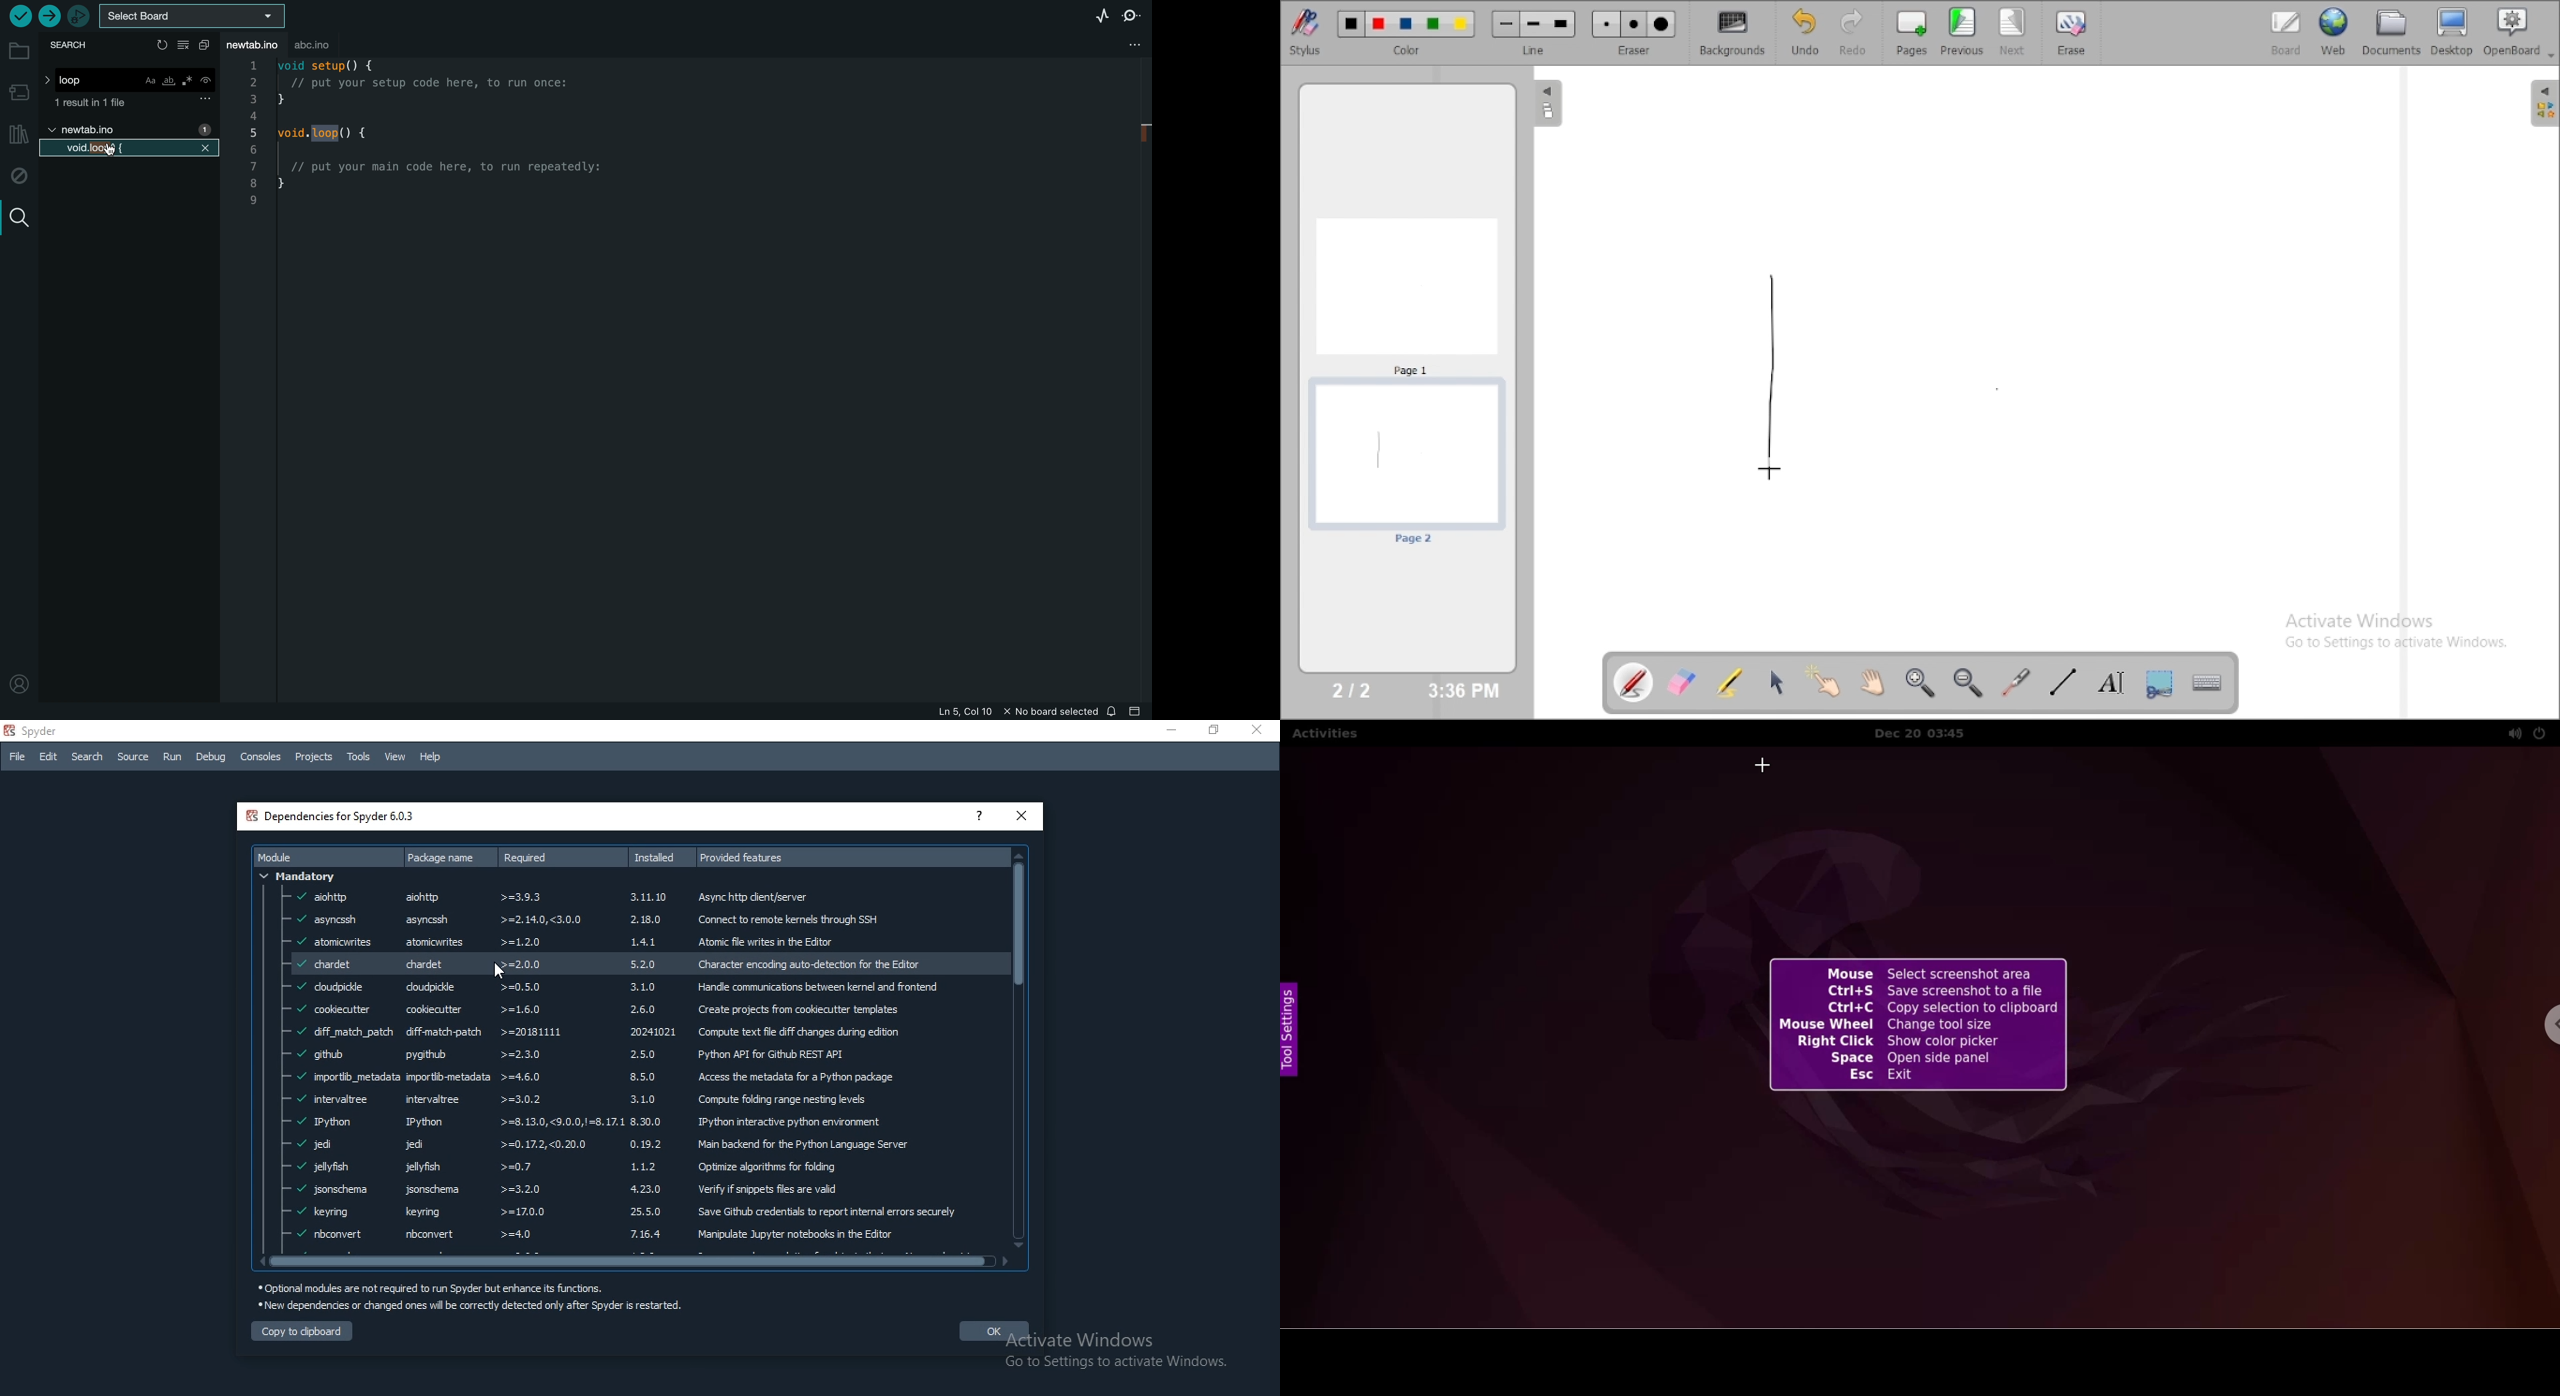 The width and height of the screenshot is (2576, 1400). I want to click on redo, so click(1858, 32).